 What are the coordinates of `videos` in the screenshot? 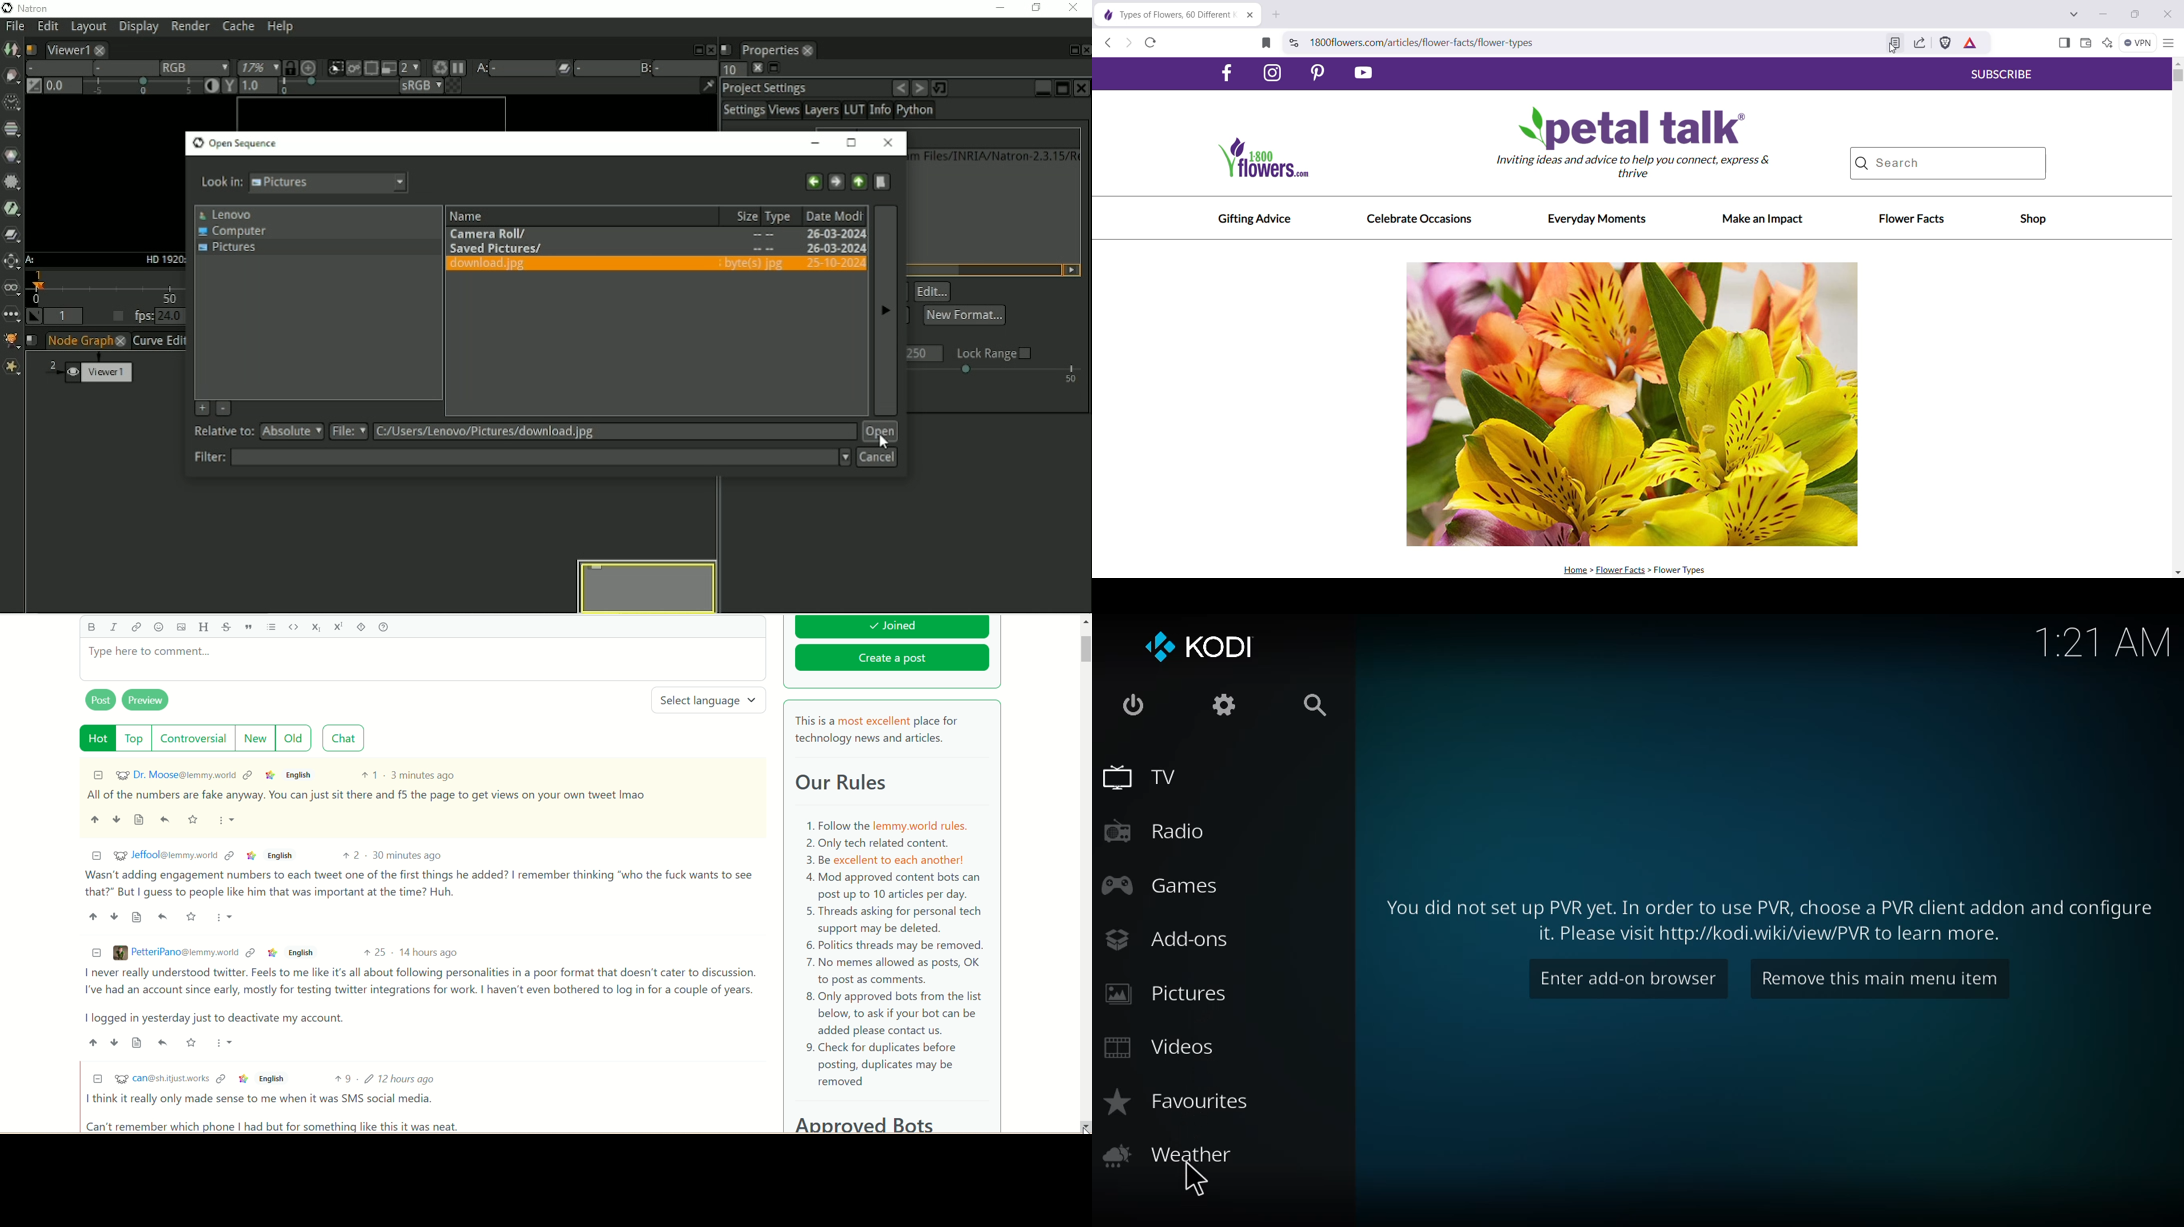 It's located at (1158, 1047).